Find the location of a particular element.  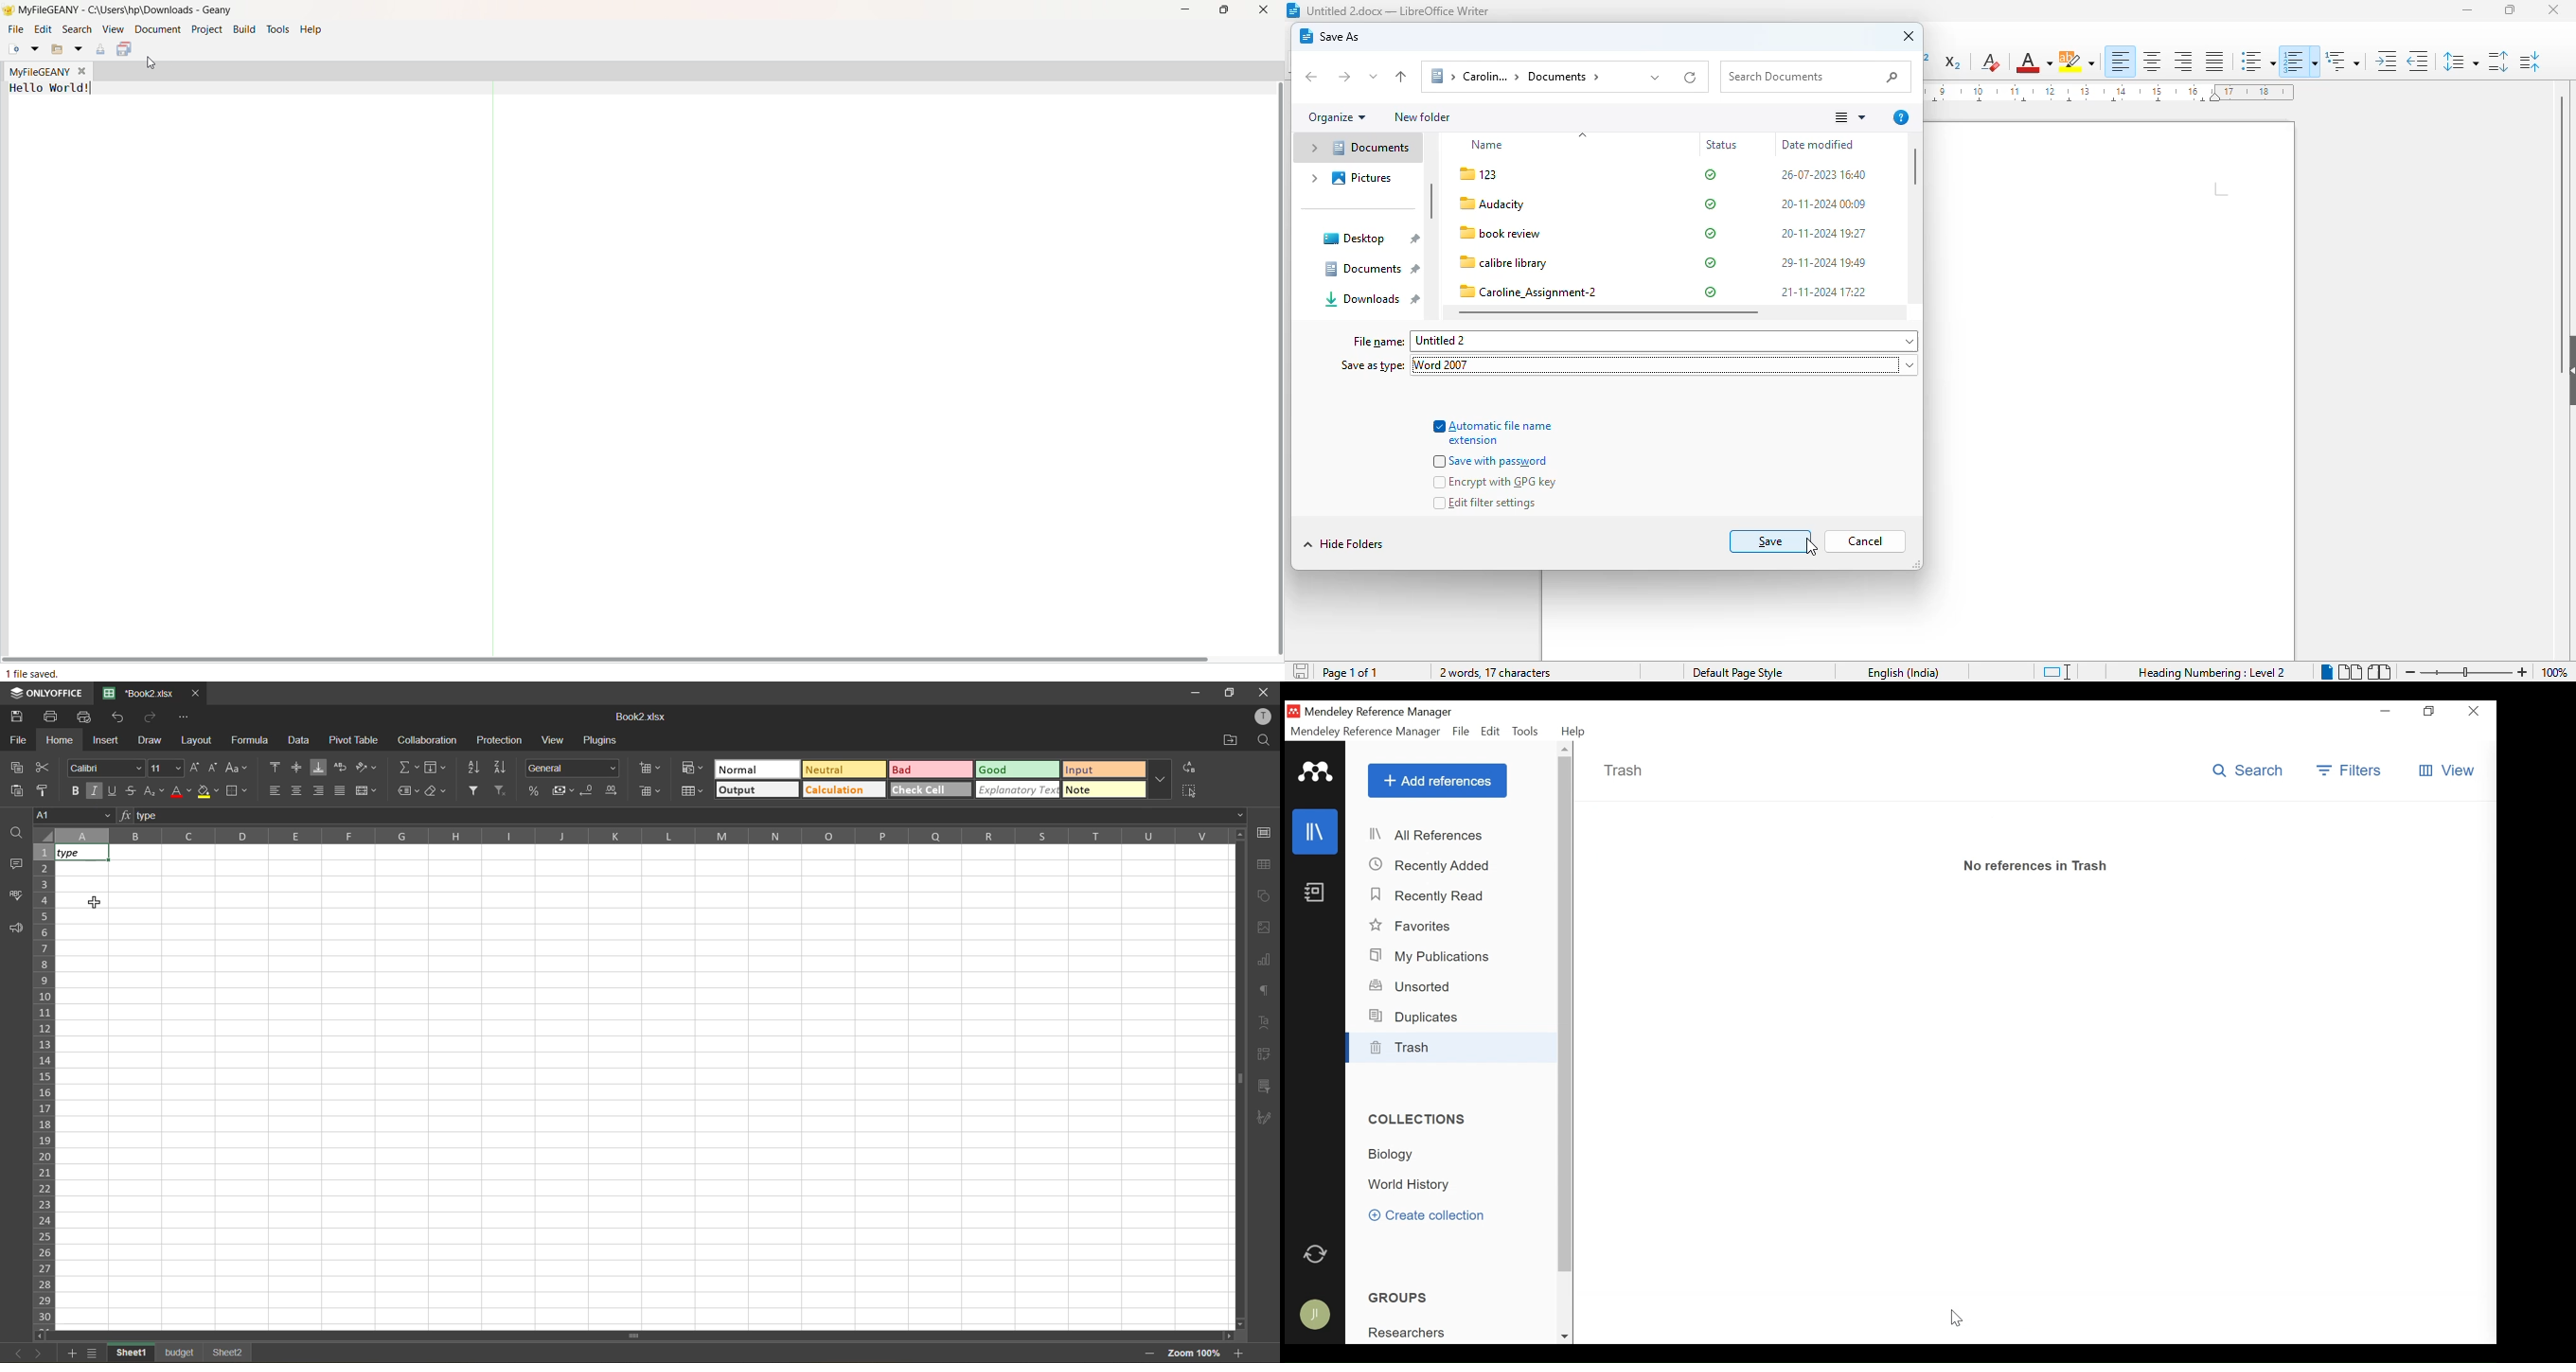

Logo is located at coordinates (7, 11).